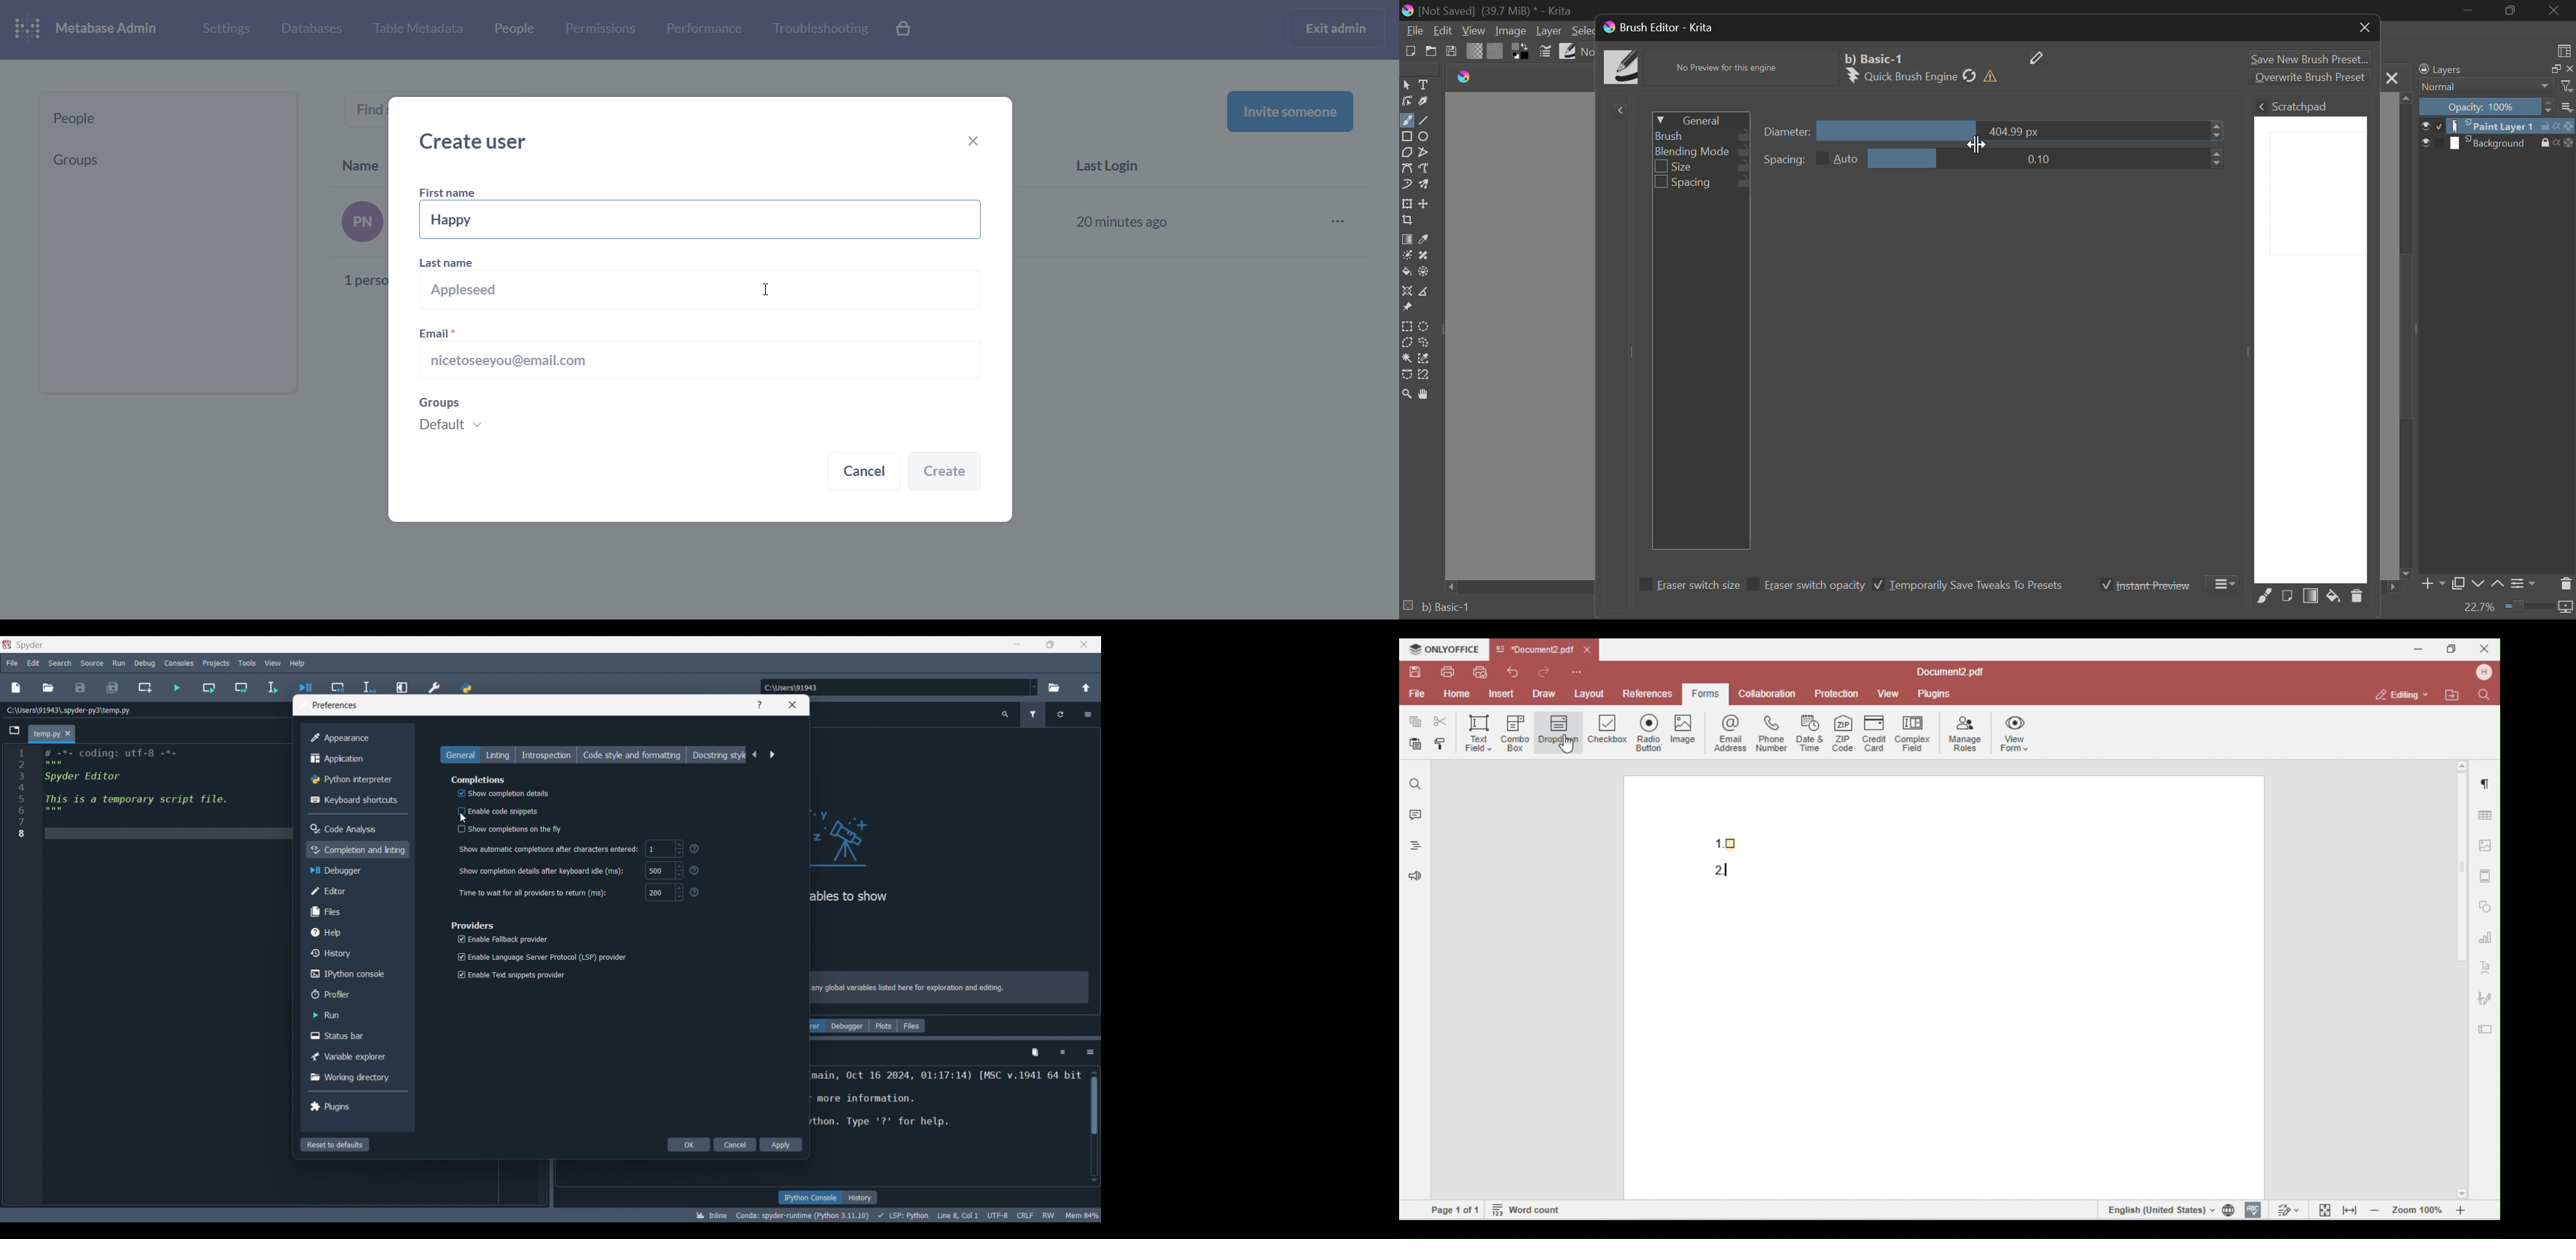  Describe the element at coordinates (15, 688) in the screenshot. I see `New file` at that location.